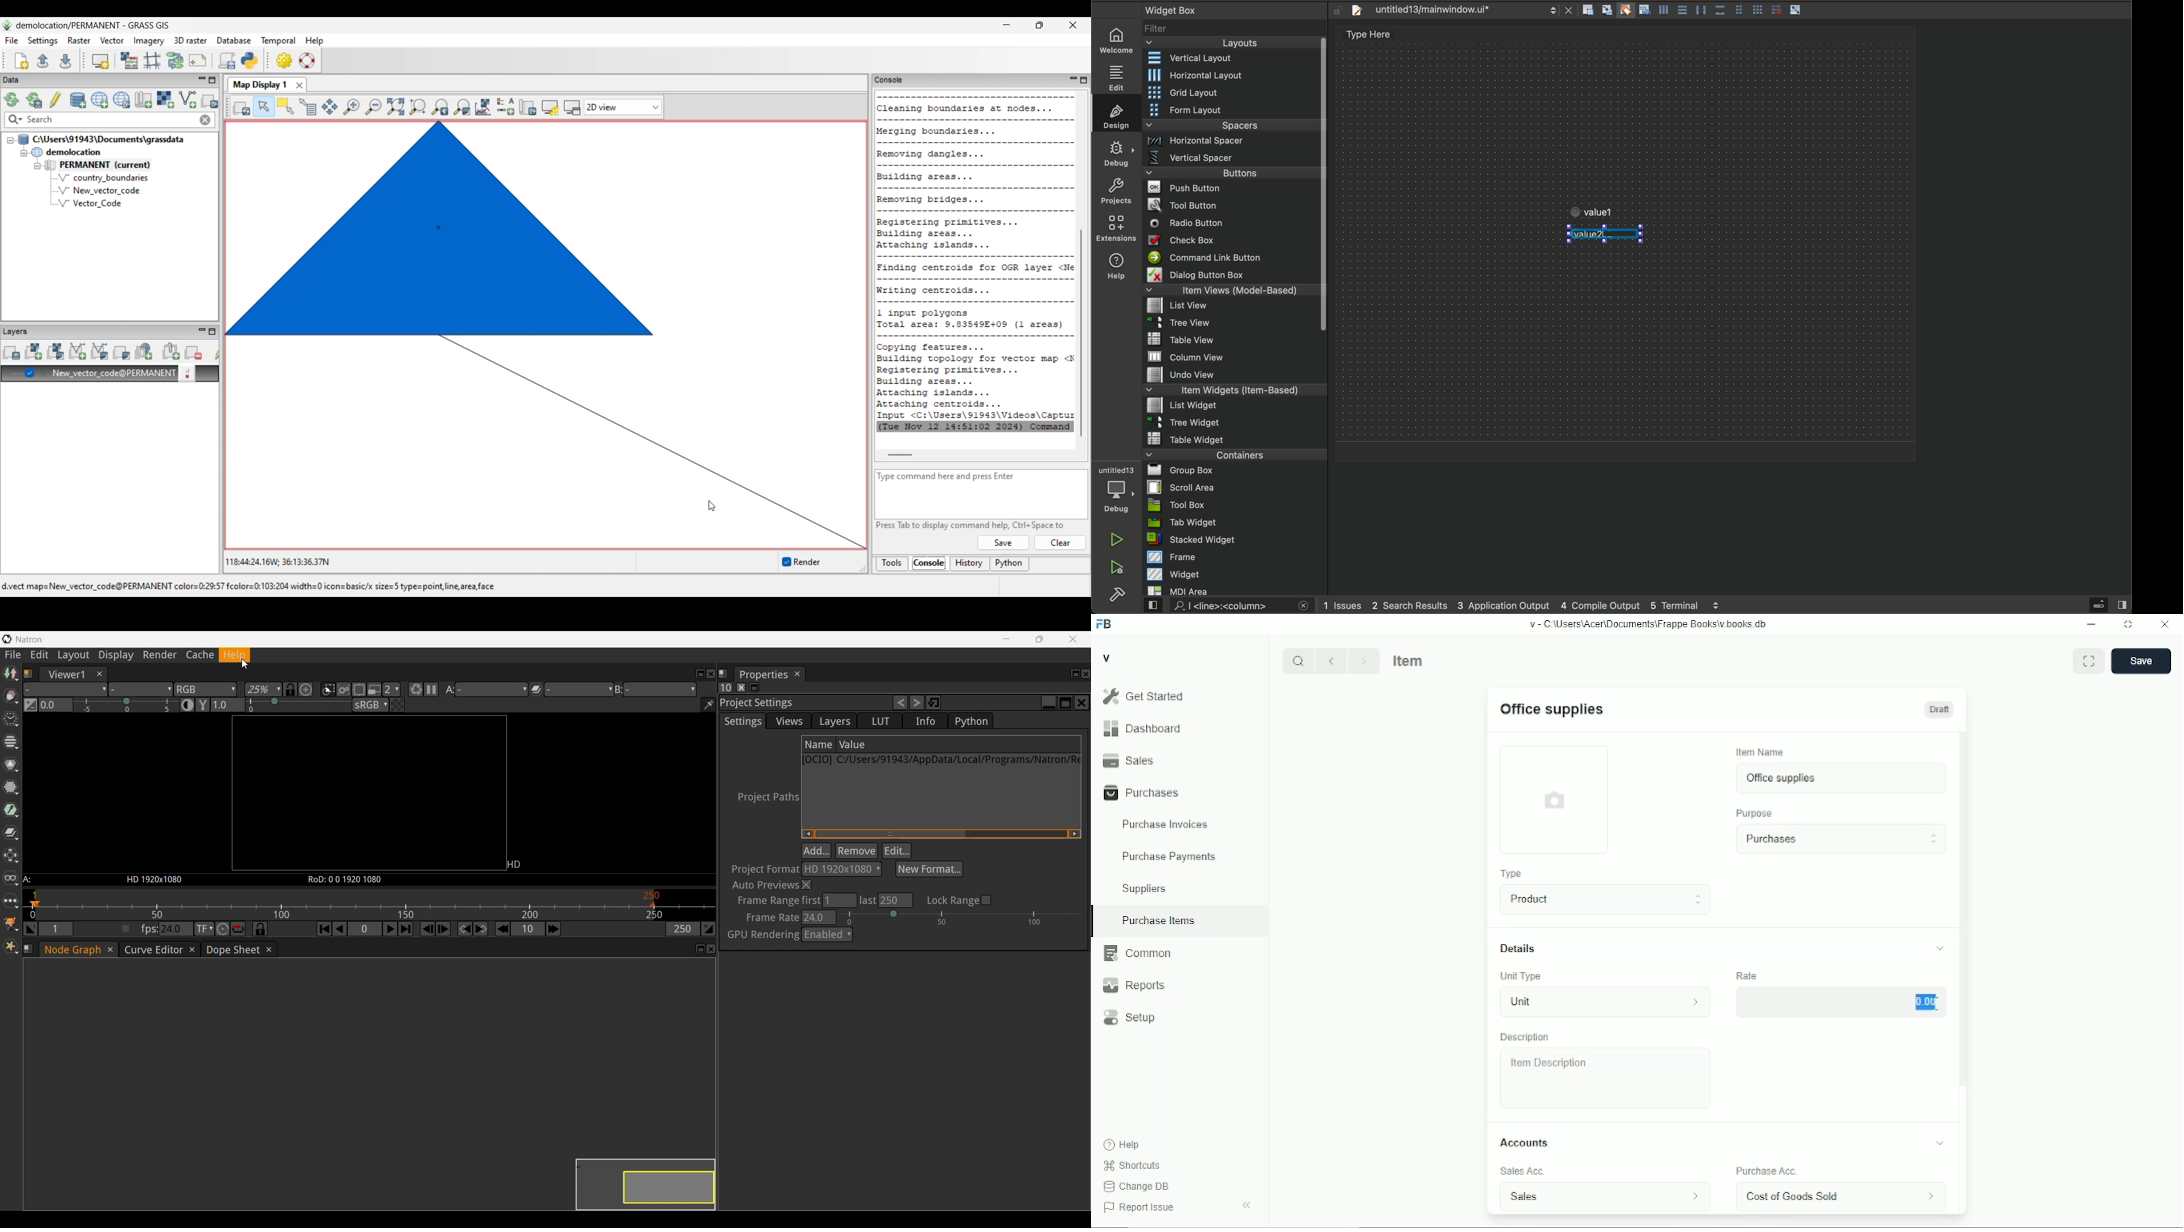 This screenshot has height=1232, width=2184. Describe the element at coordinates (1525, 1037) in the screenshot. I see `description` at that location.